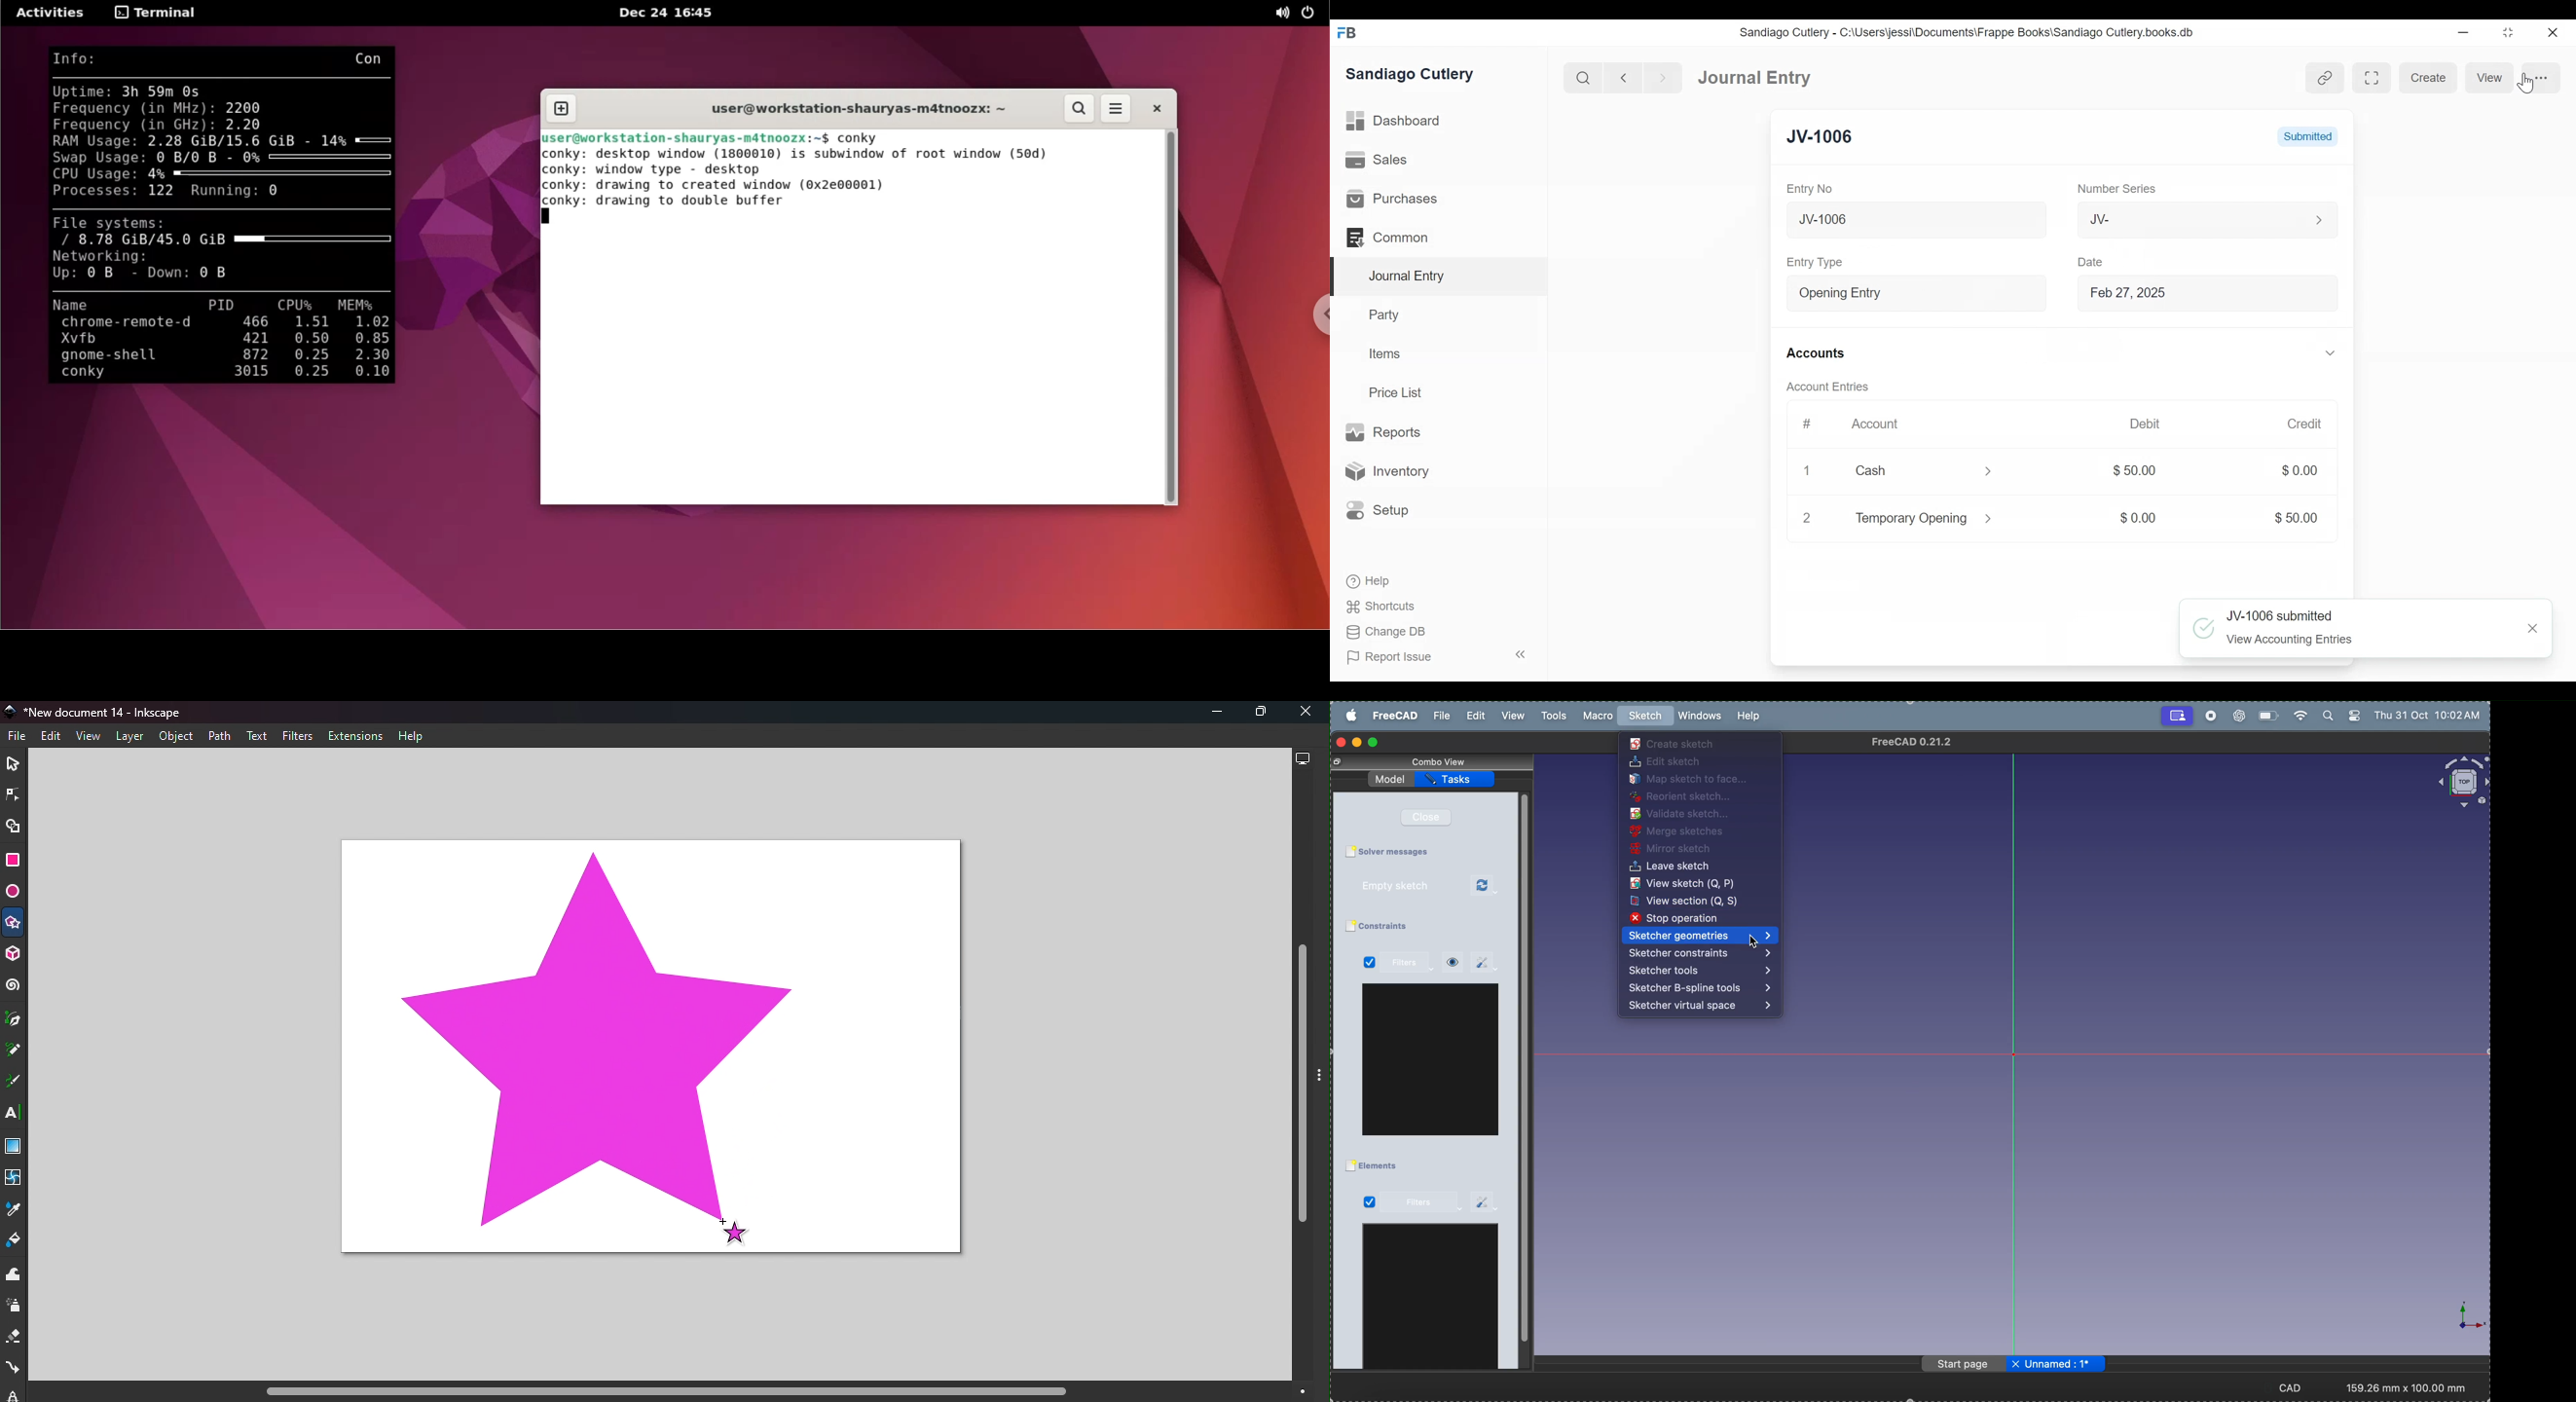 This screenshot has height=1428, width=2576. I want to click on #, so click(1808, 423).